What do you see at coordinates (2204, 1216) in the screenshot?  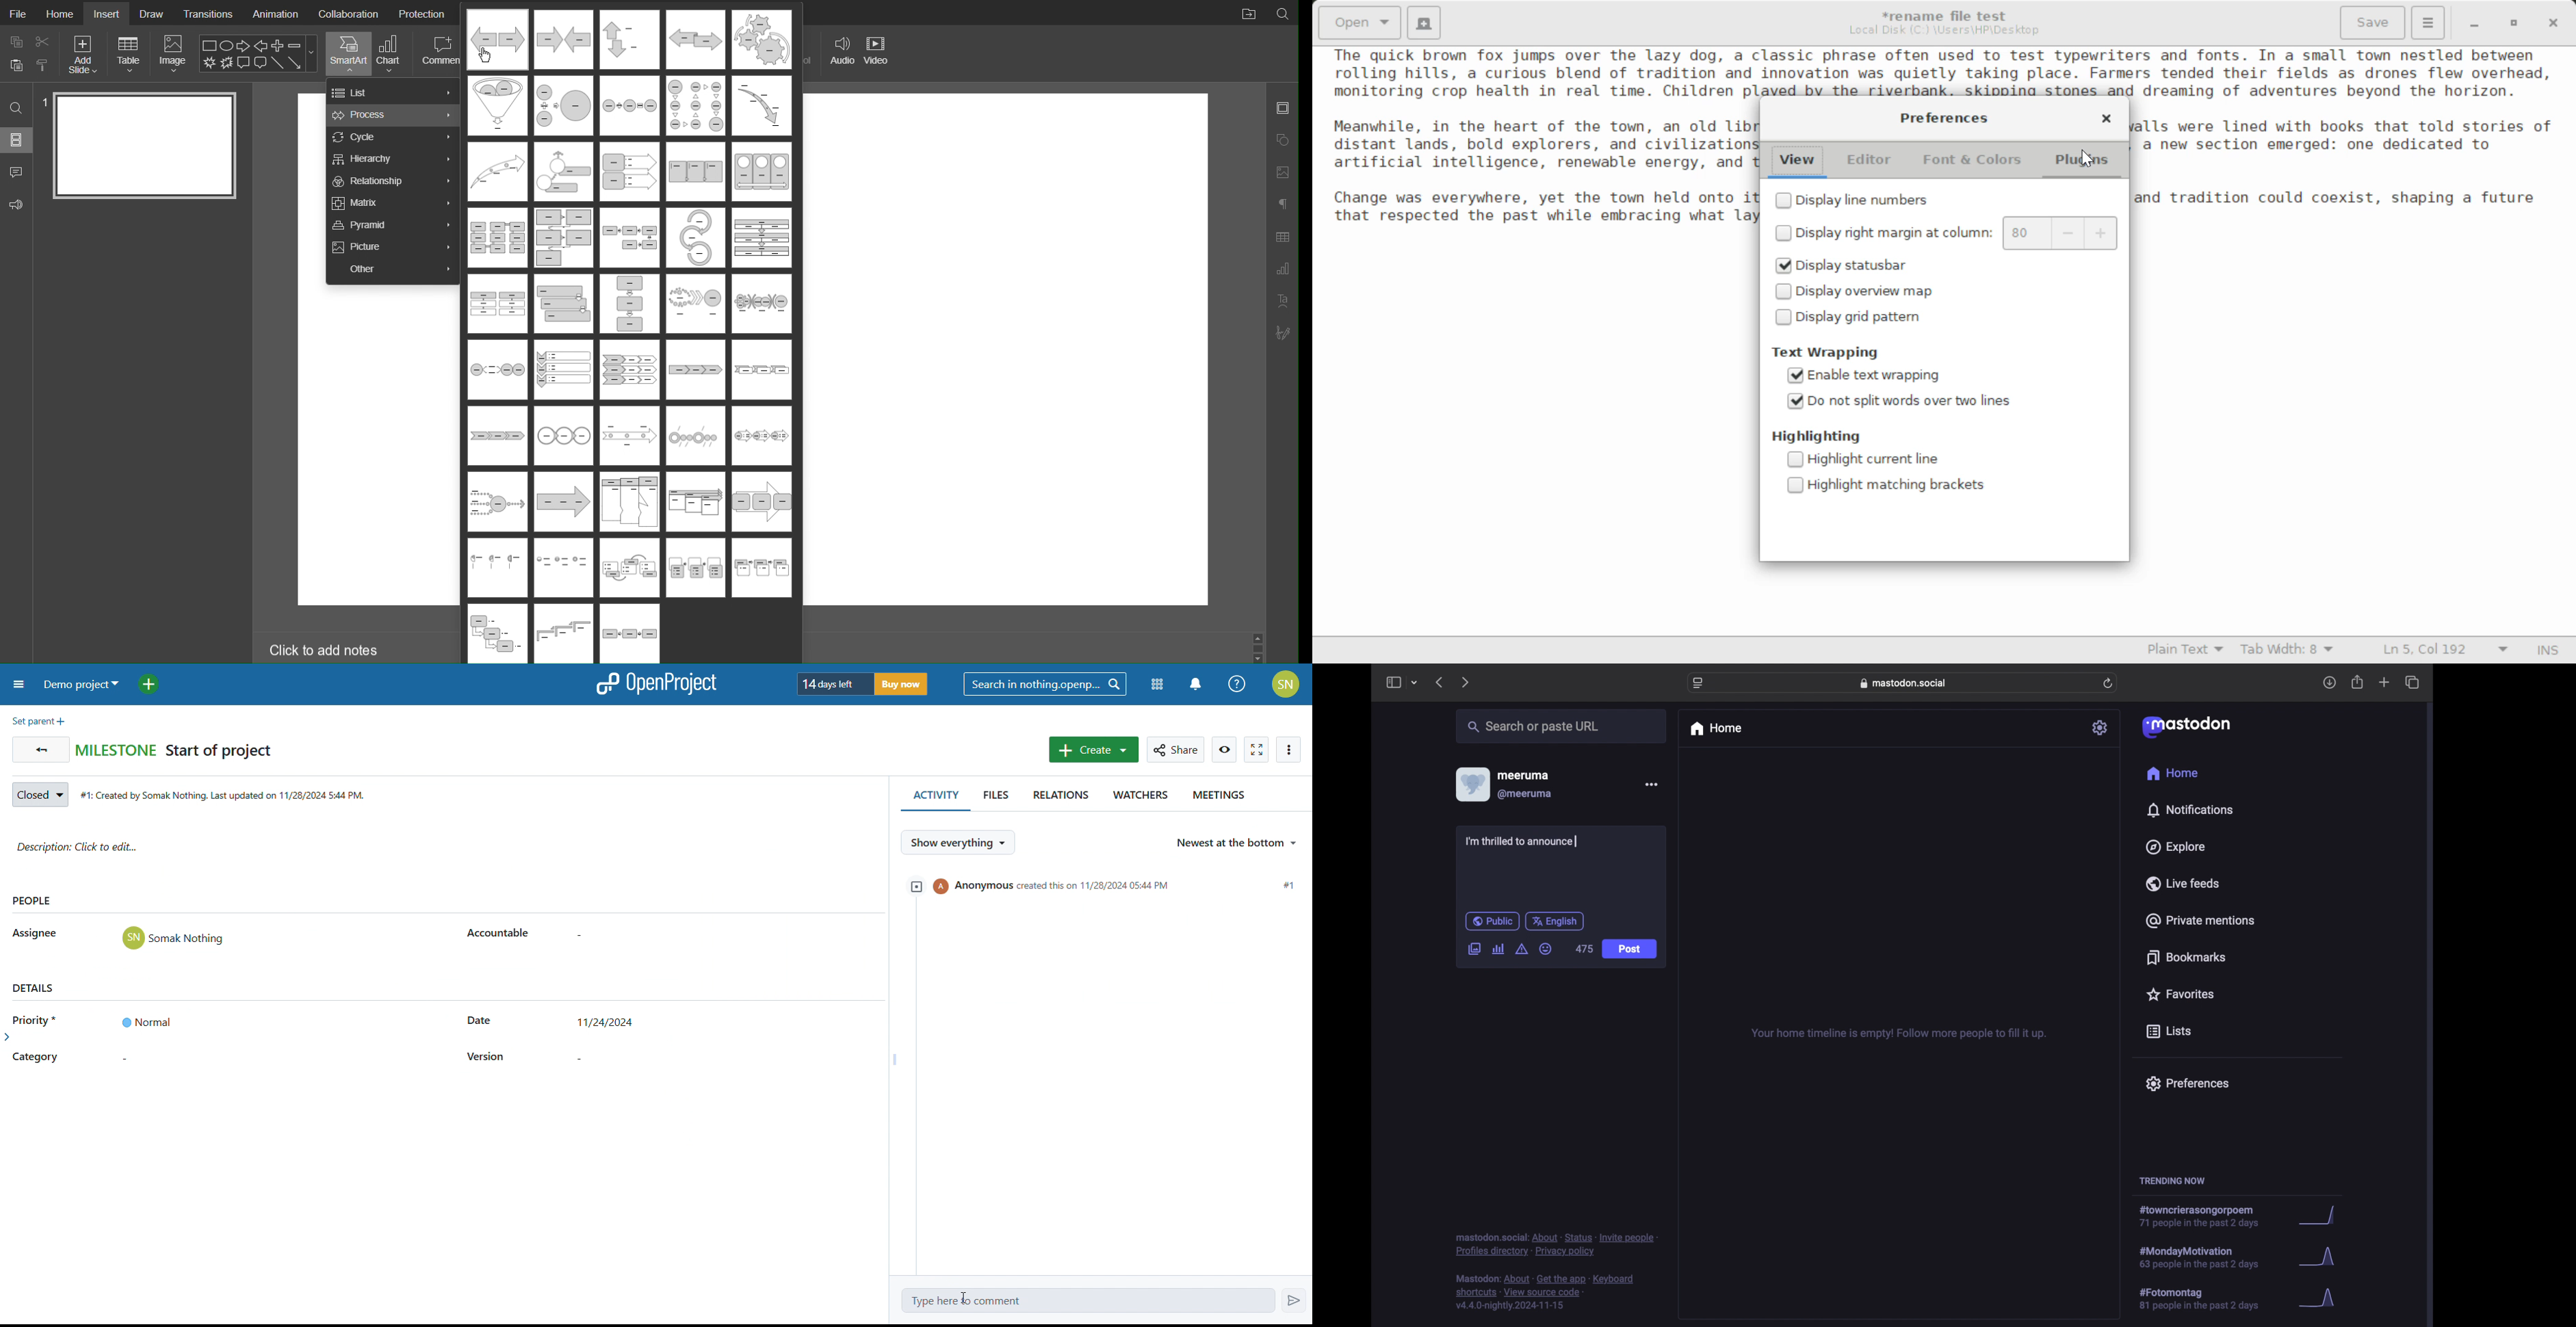 I see `hashtag trend` at bounding box center [2204, 1216].